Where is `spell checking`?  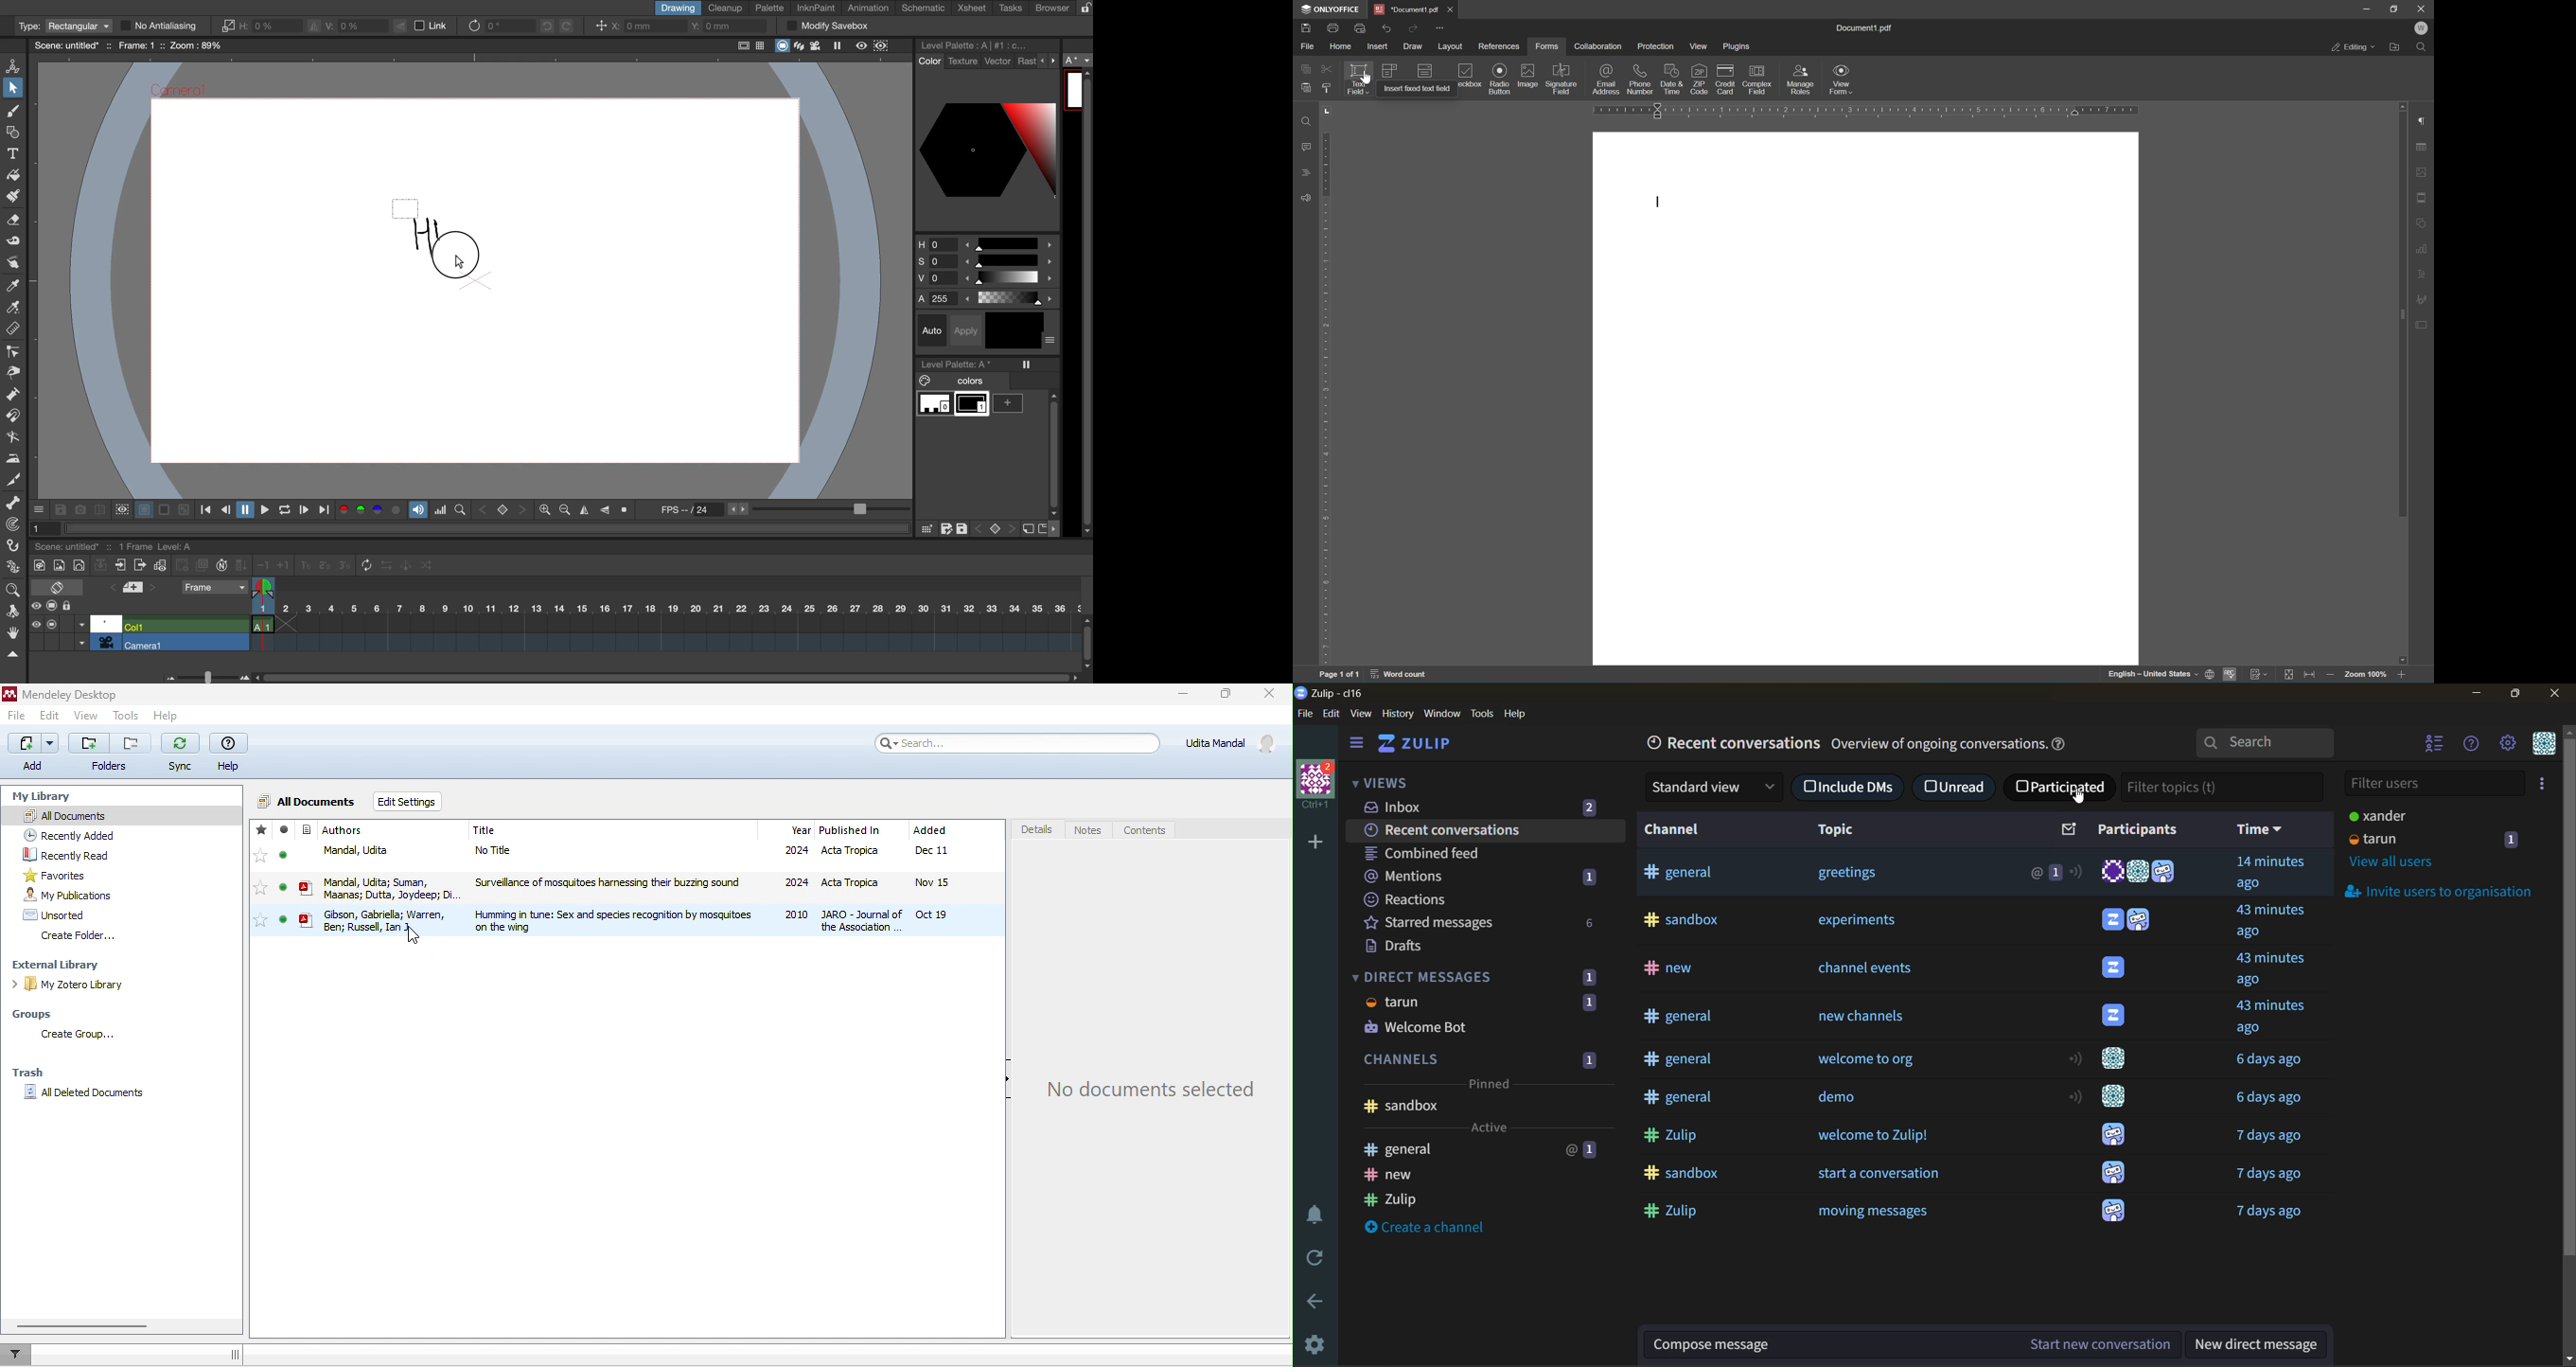 spell checking is located at coordinates (2231, 674).